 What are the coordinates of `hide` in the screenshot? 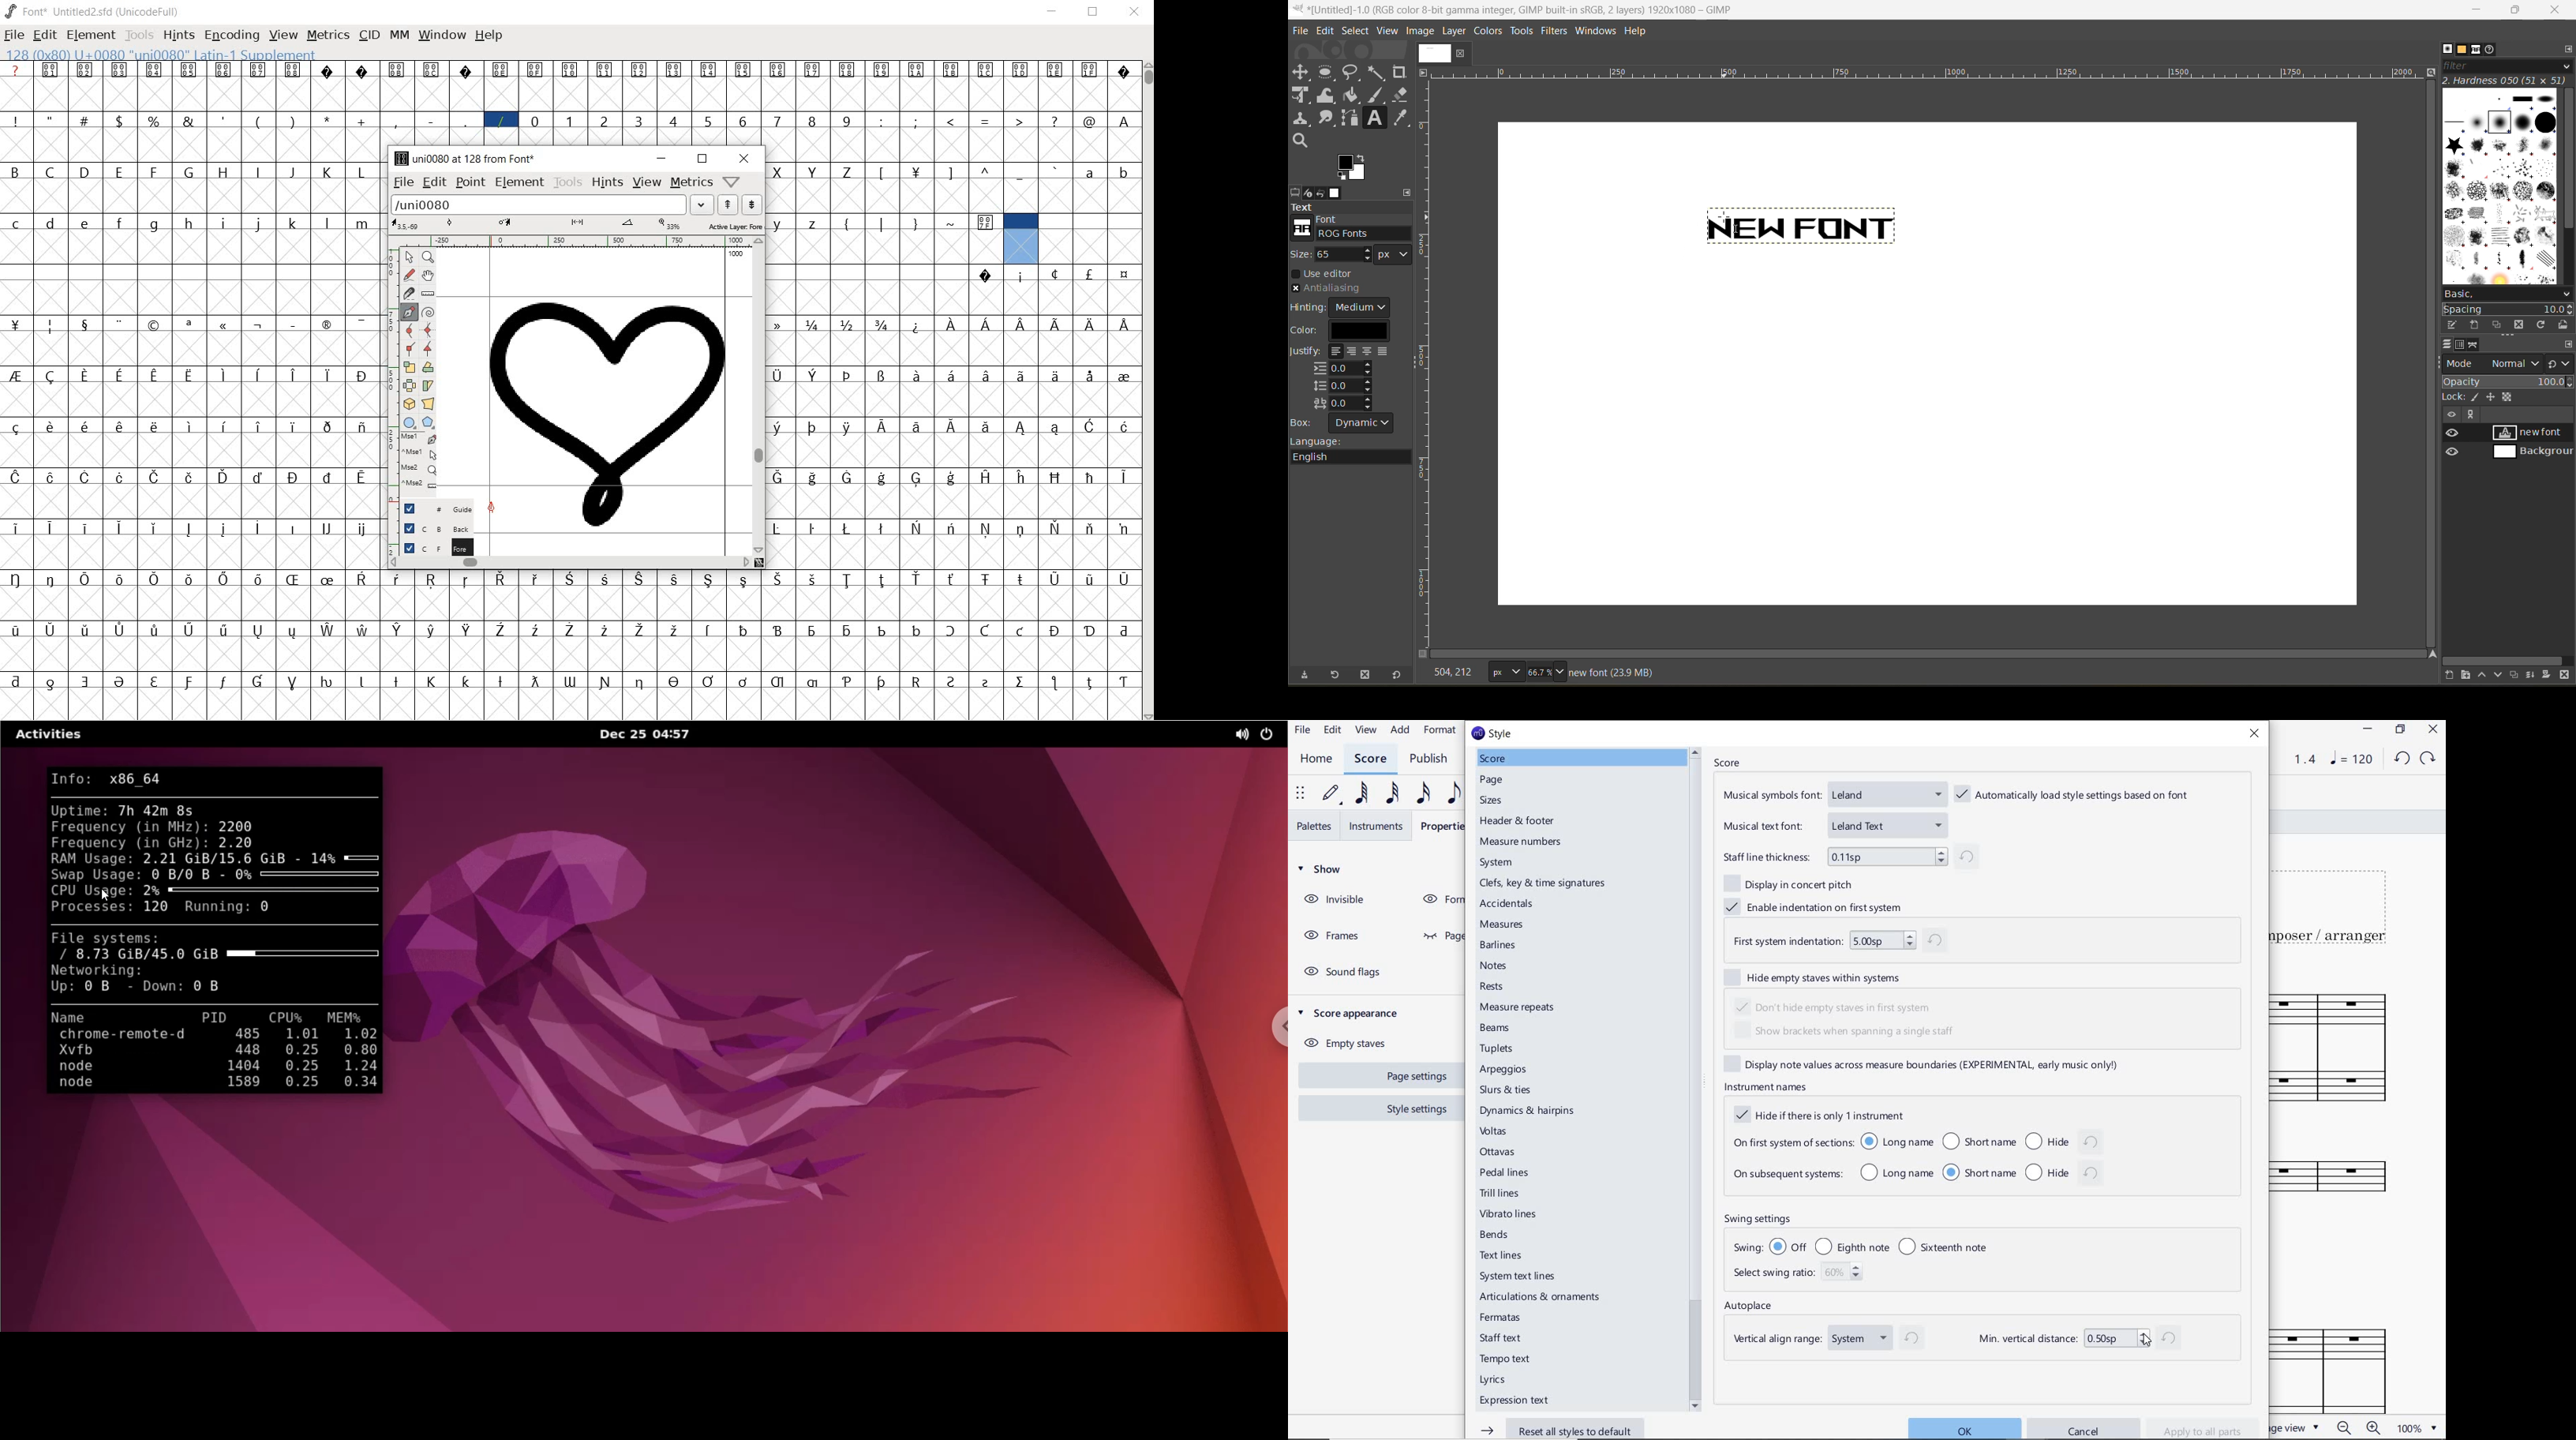 It's located at (2451, 415).